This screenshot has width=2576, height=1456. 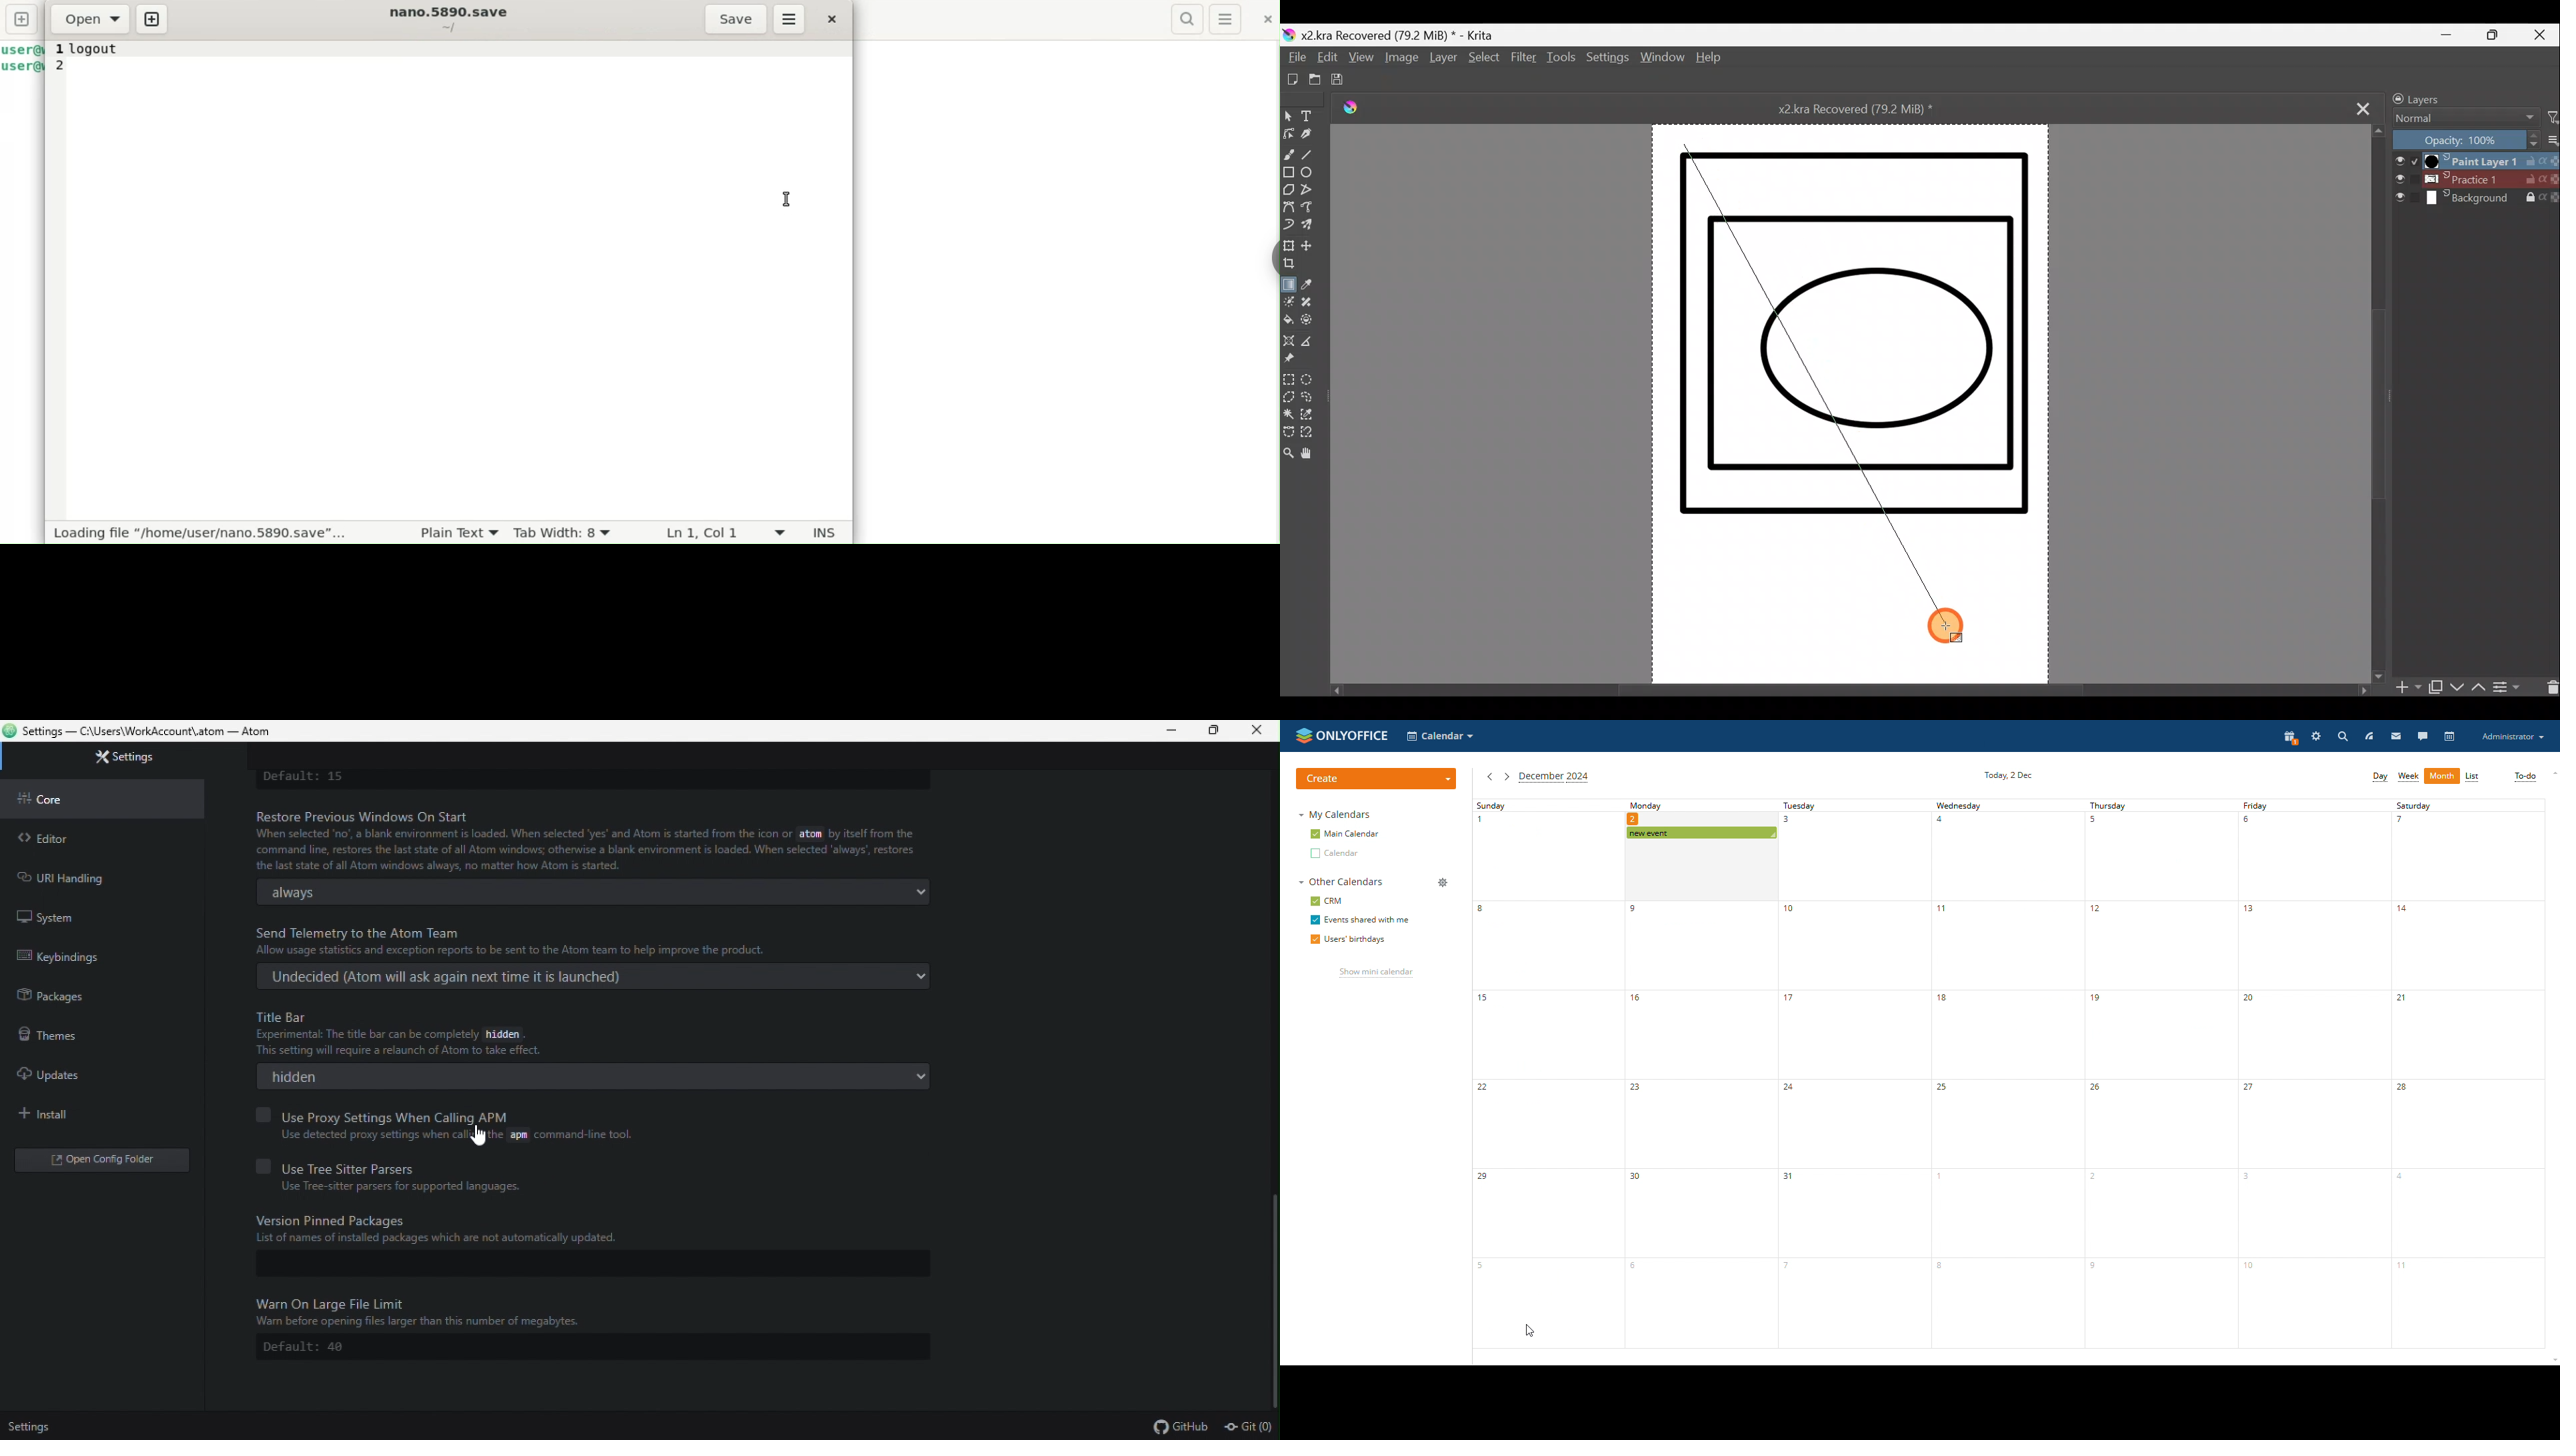 I want to click on thursday, so click(x=1698, y=1076).